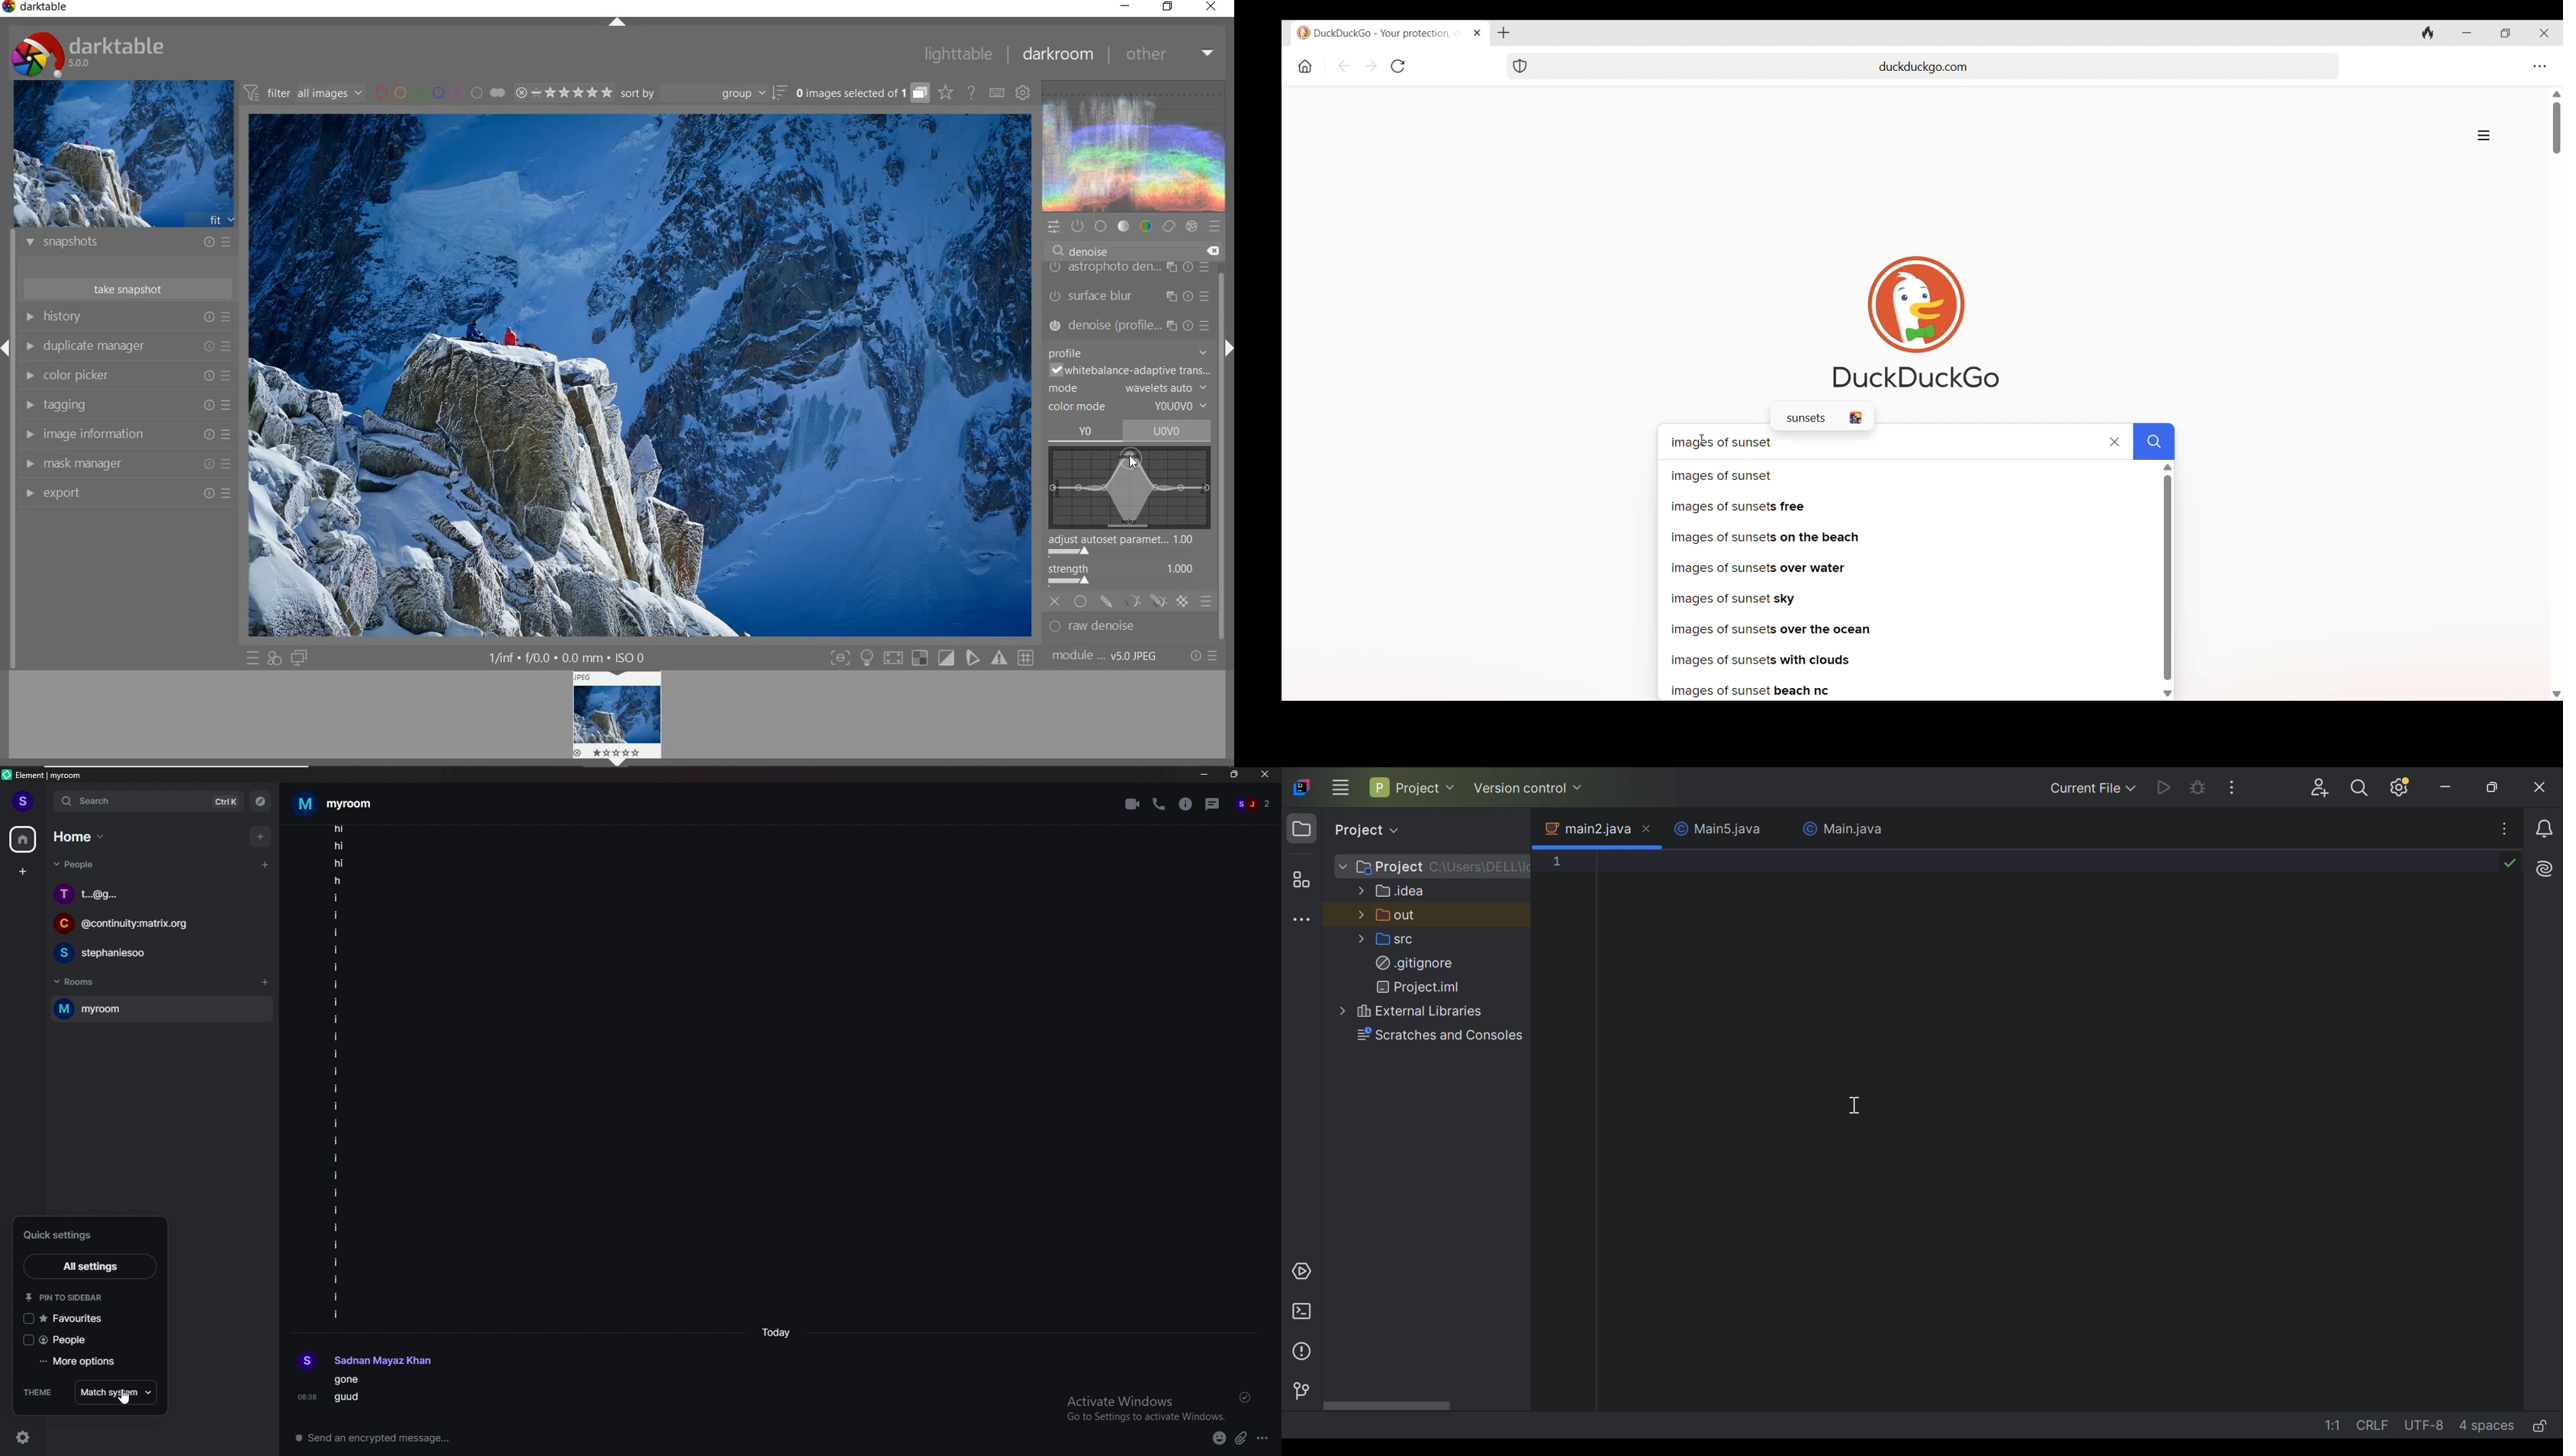 This screenshot has width=2576, height=1456. What do you see at coordinates (1056, 600) in the screenshot?
I see `OFF` at bounding box center [1056, 600].